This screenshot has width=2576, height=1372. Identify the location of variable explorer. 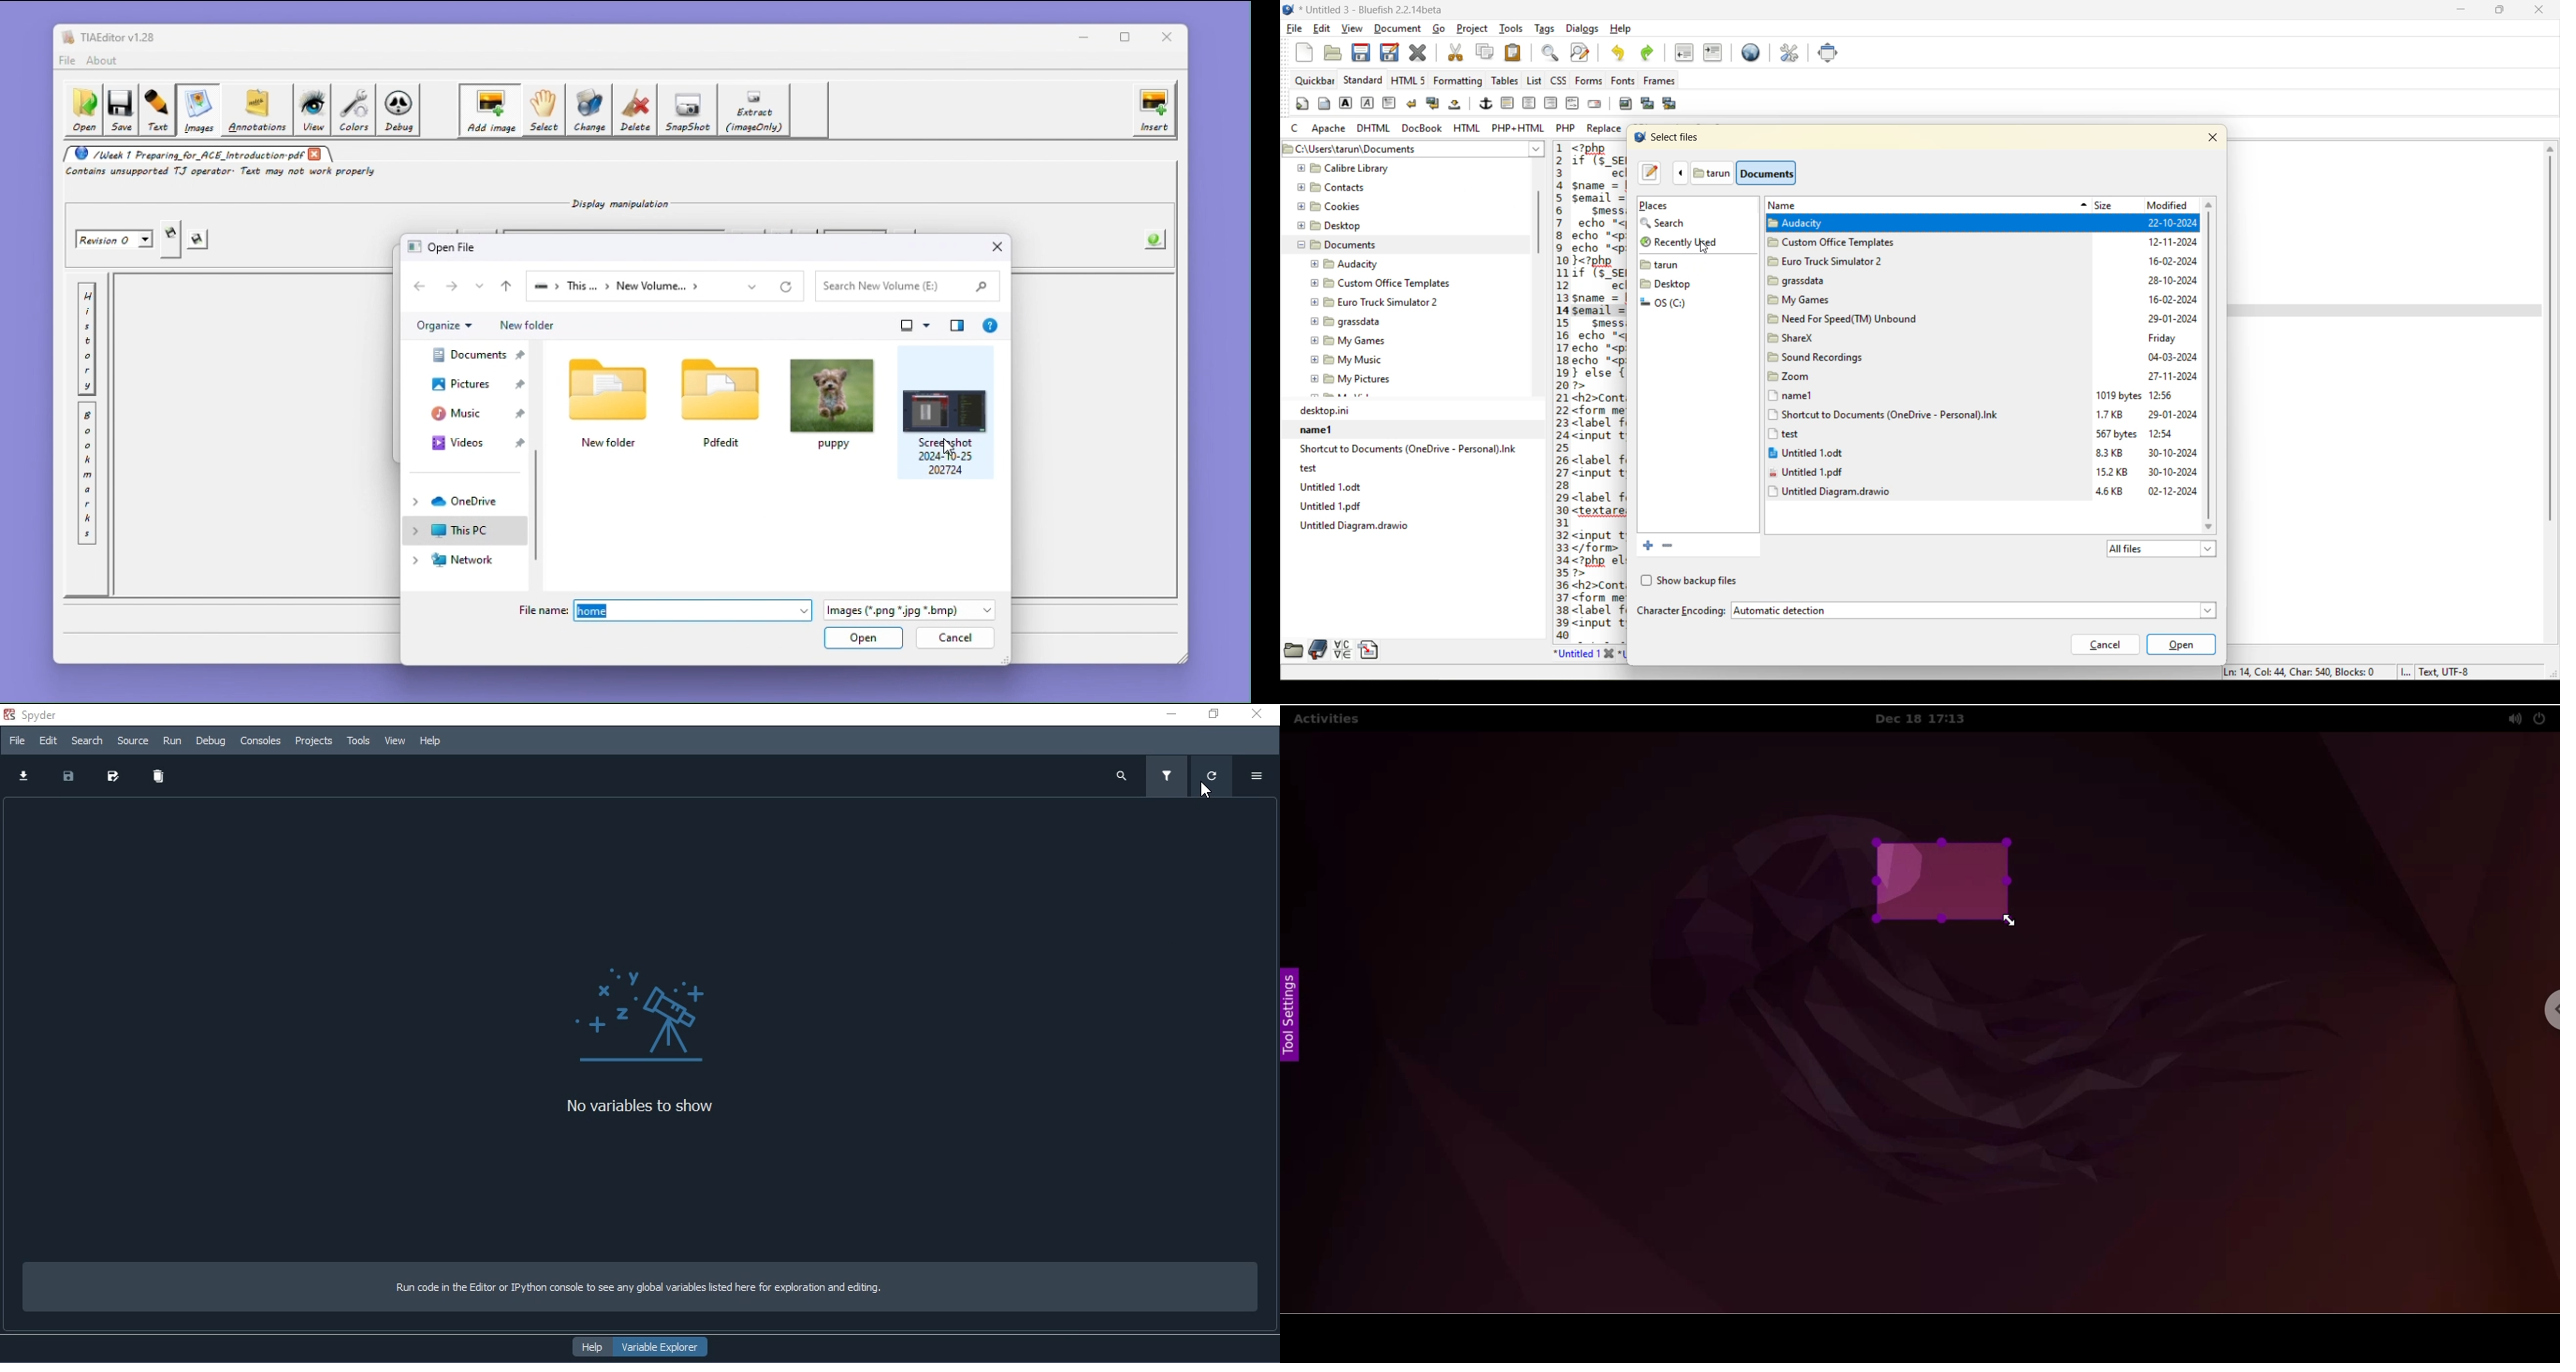
(658, 1347).